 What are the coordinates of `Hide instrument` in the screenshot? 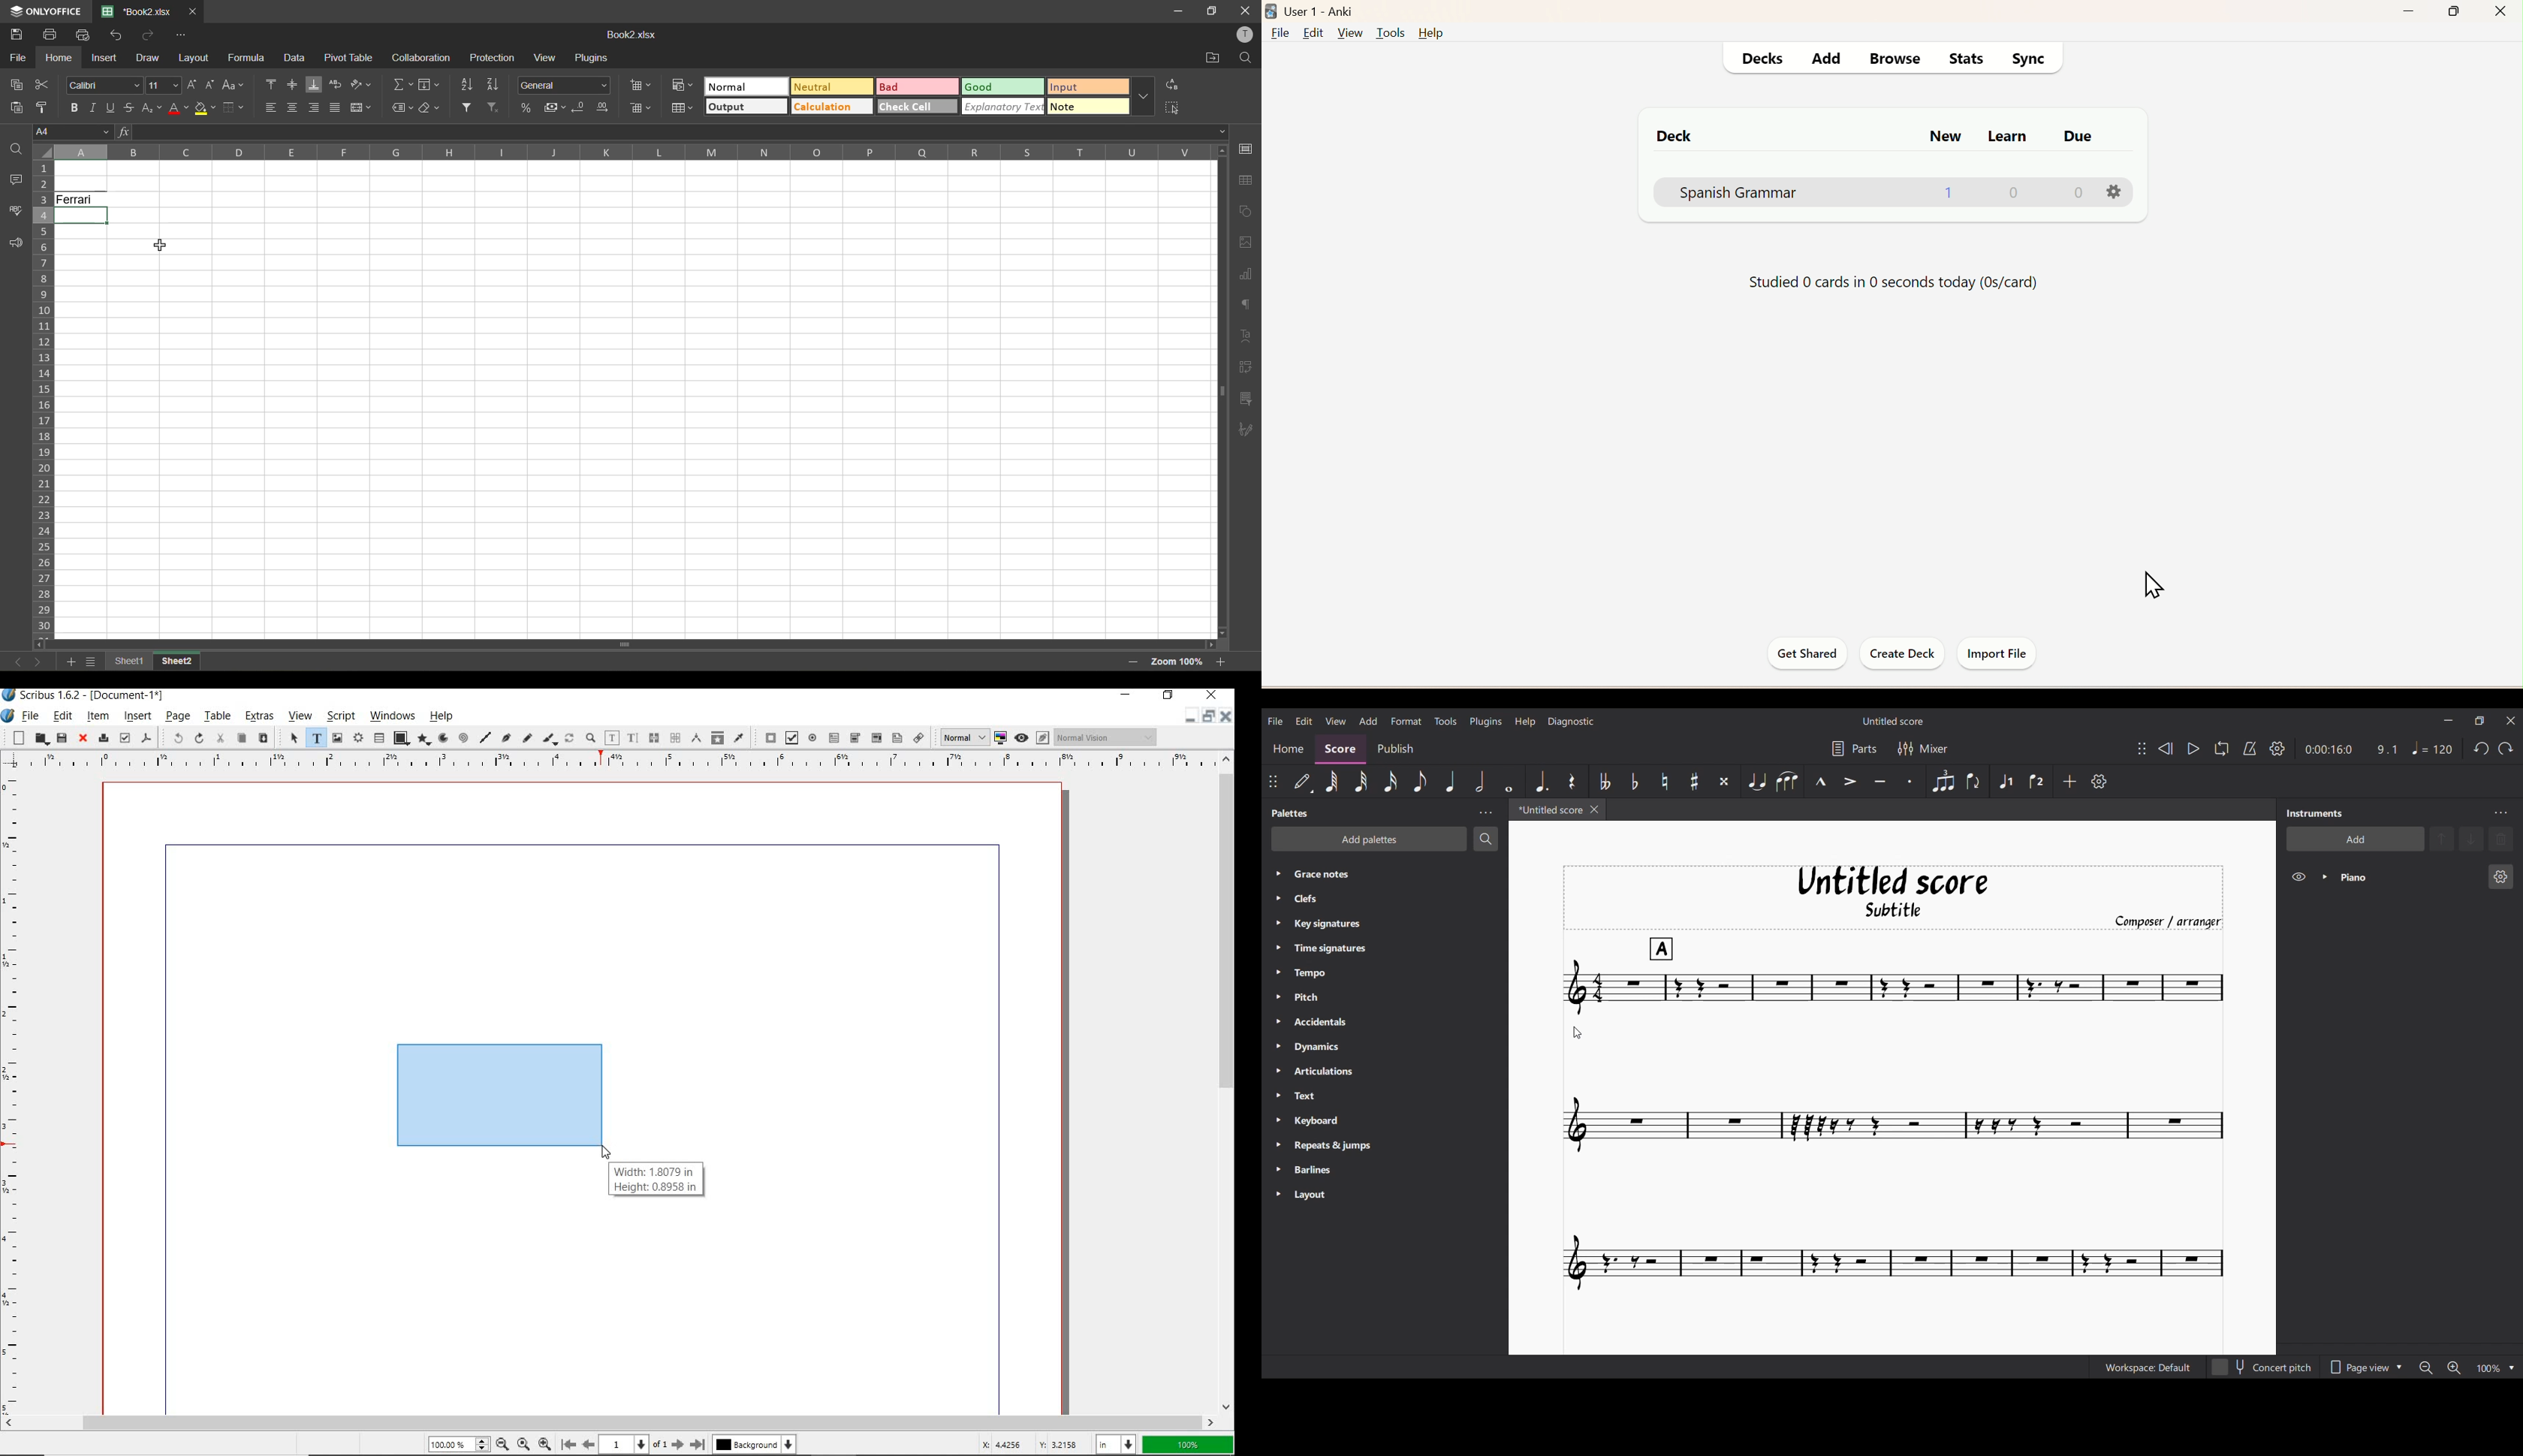 It's located at (2298, 876).